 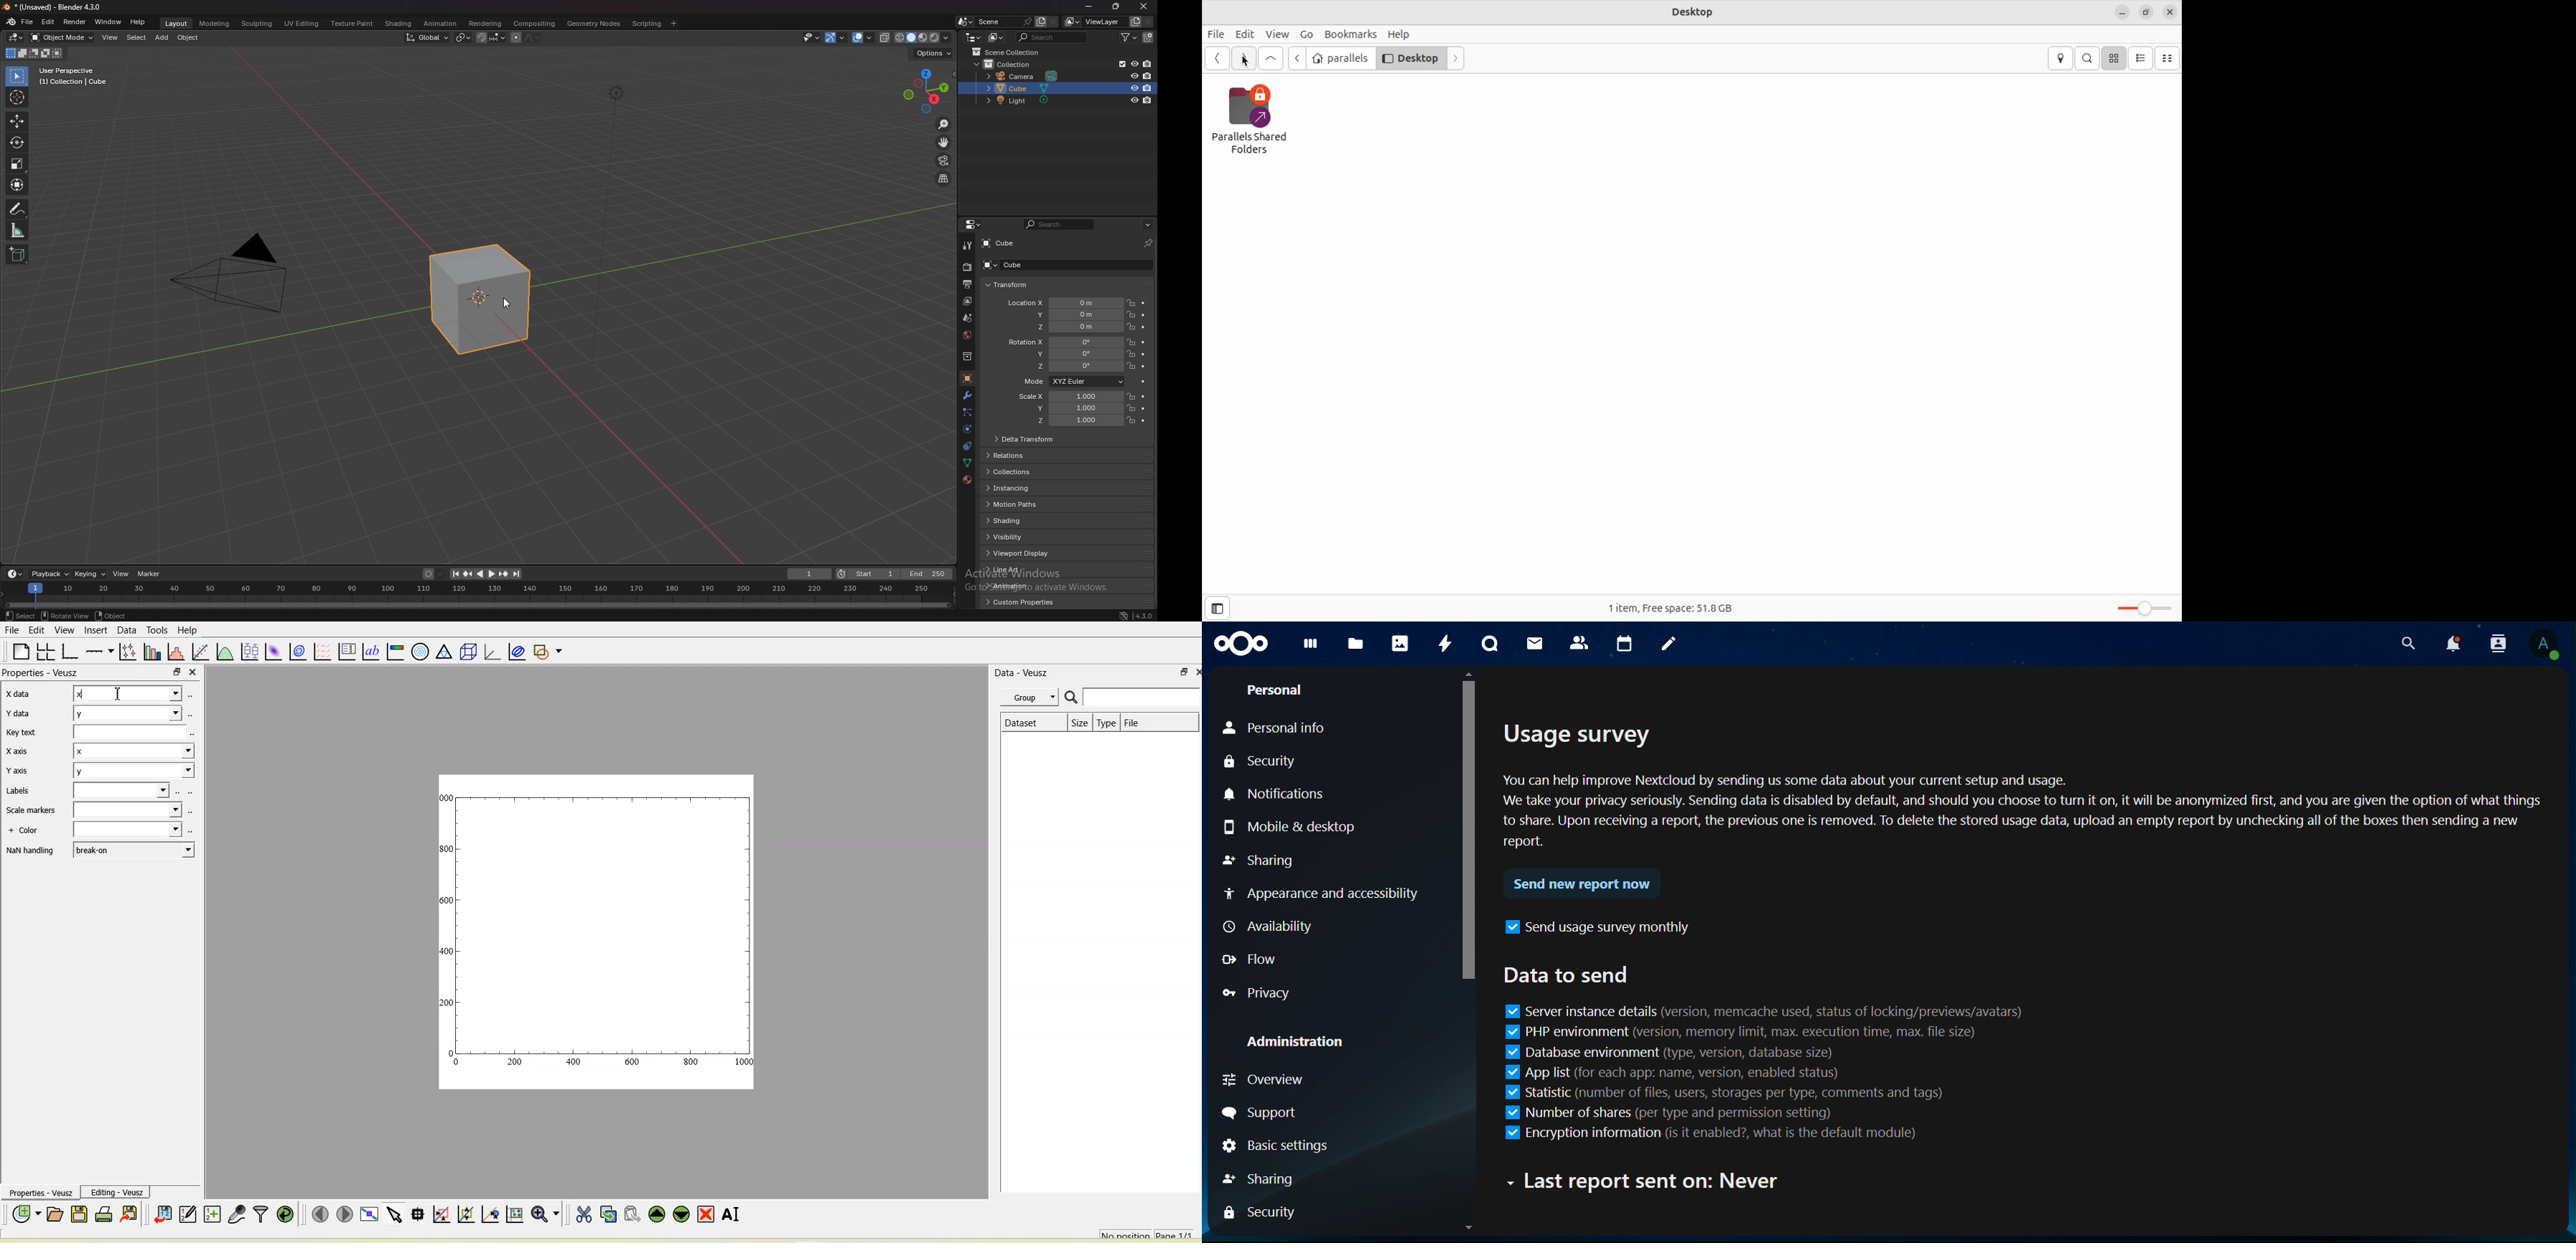 What do you see at coordinates (18, 97) in the screenshot?
I see `cursor` at bounding box center [18, 97].